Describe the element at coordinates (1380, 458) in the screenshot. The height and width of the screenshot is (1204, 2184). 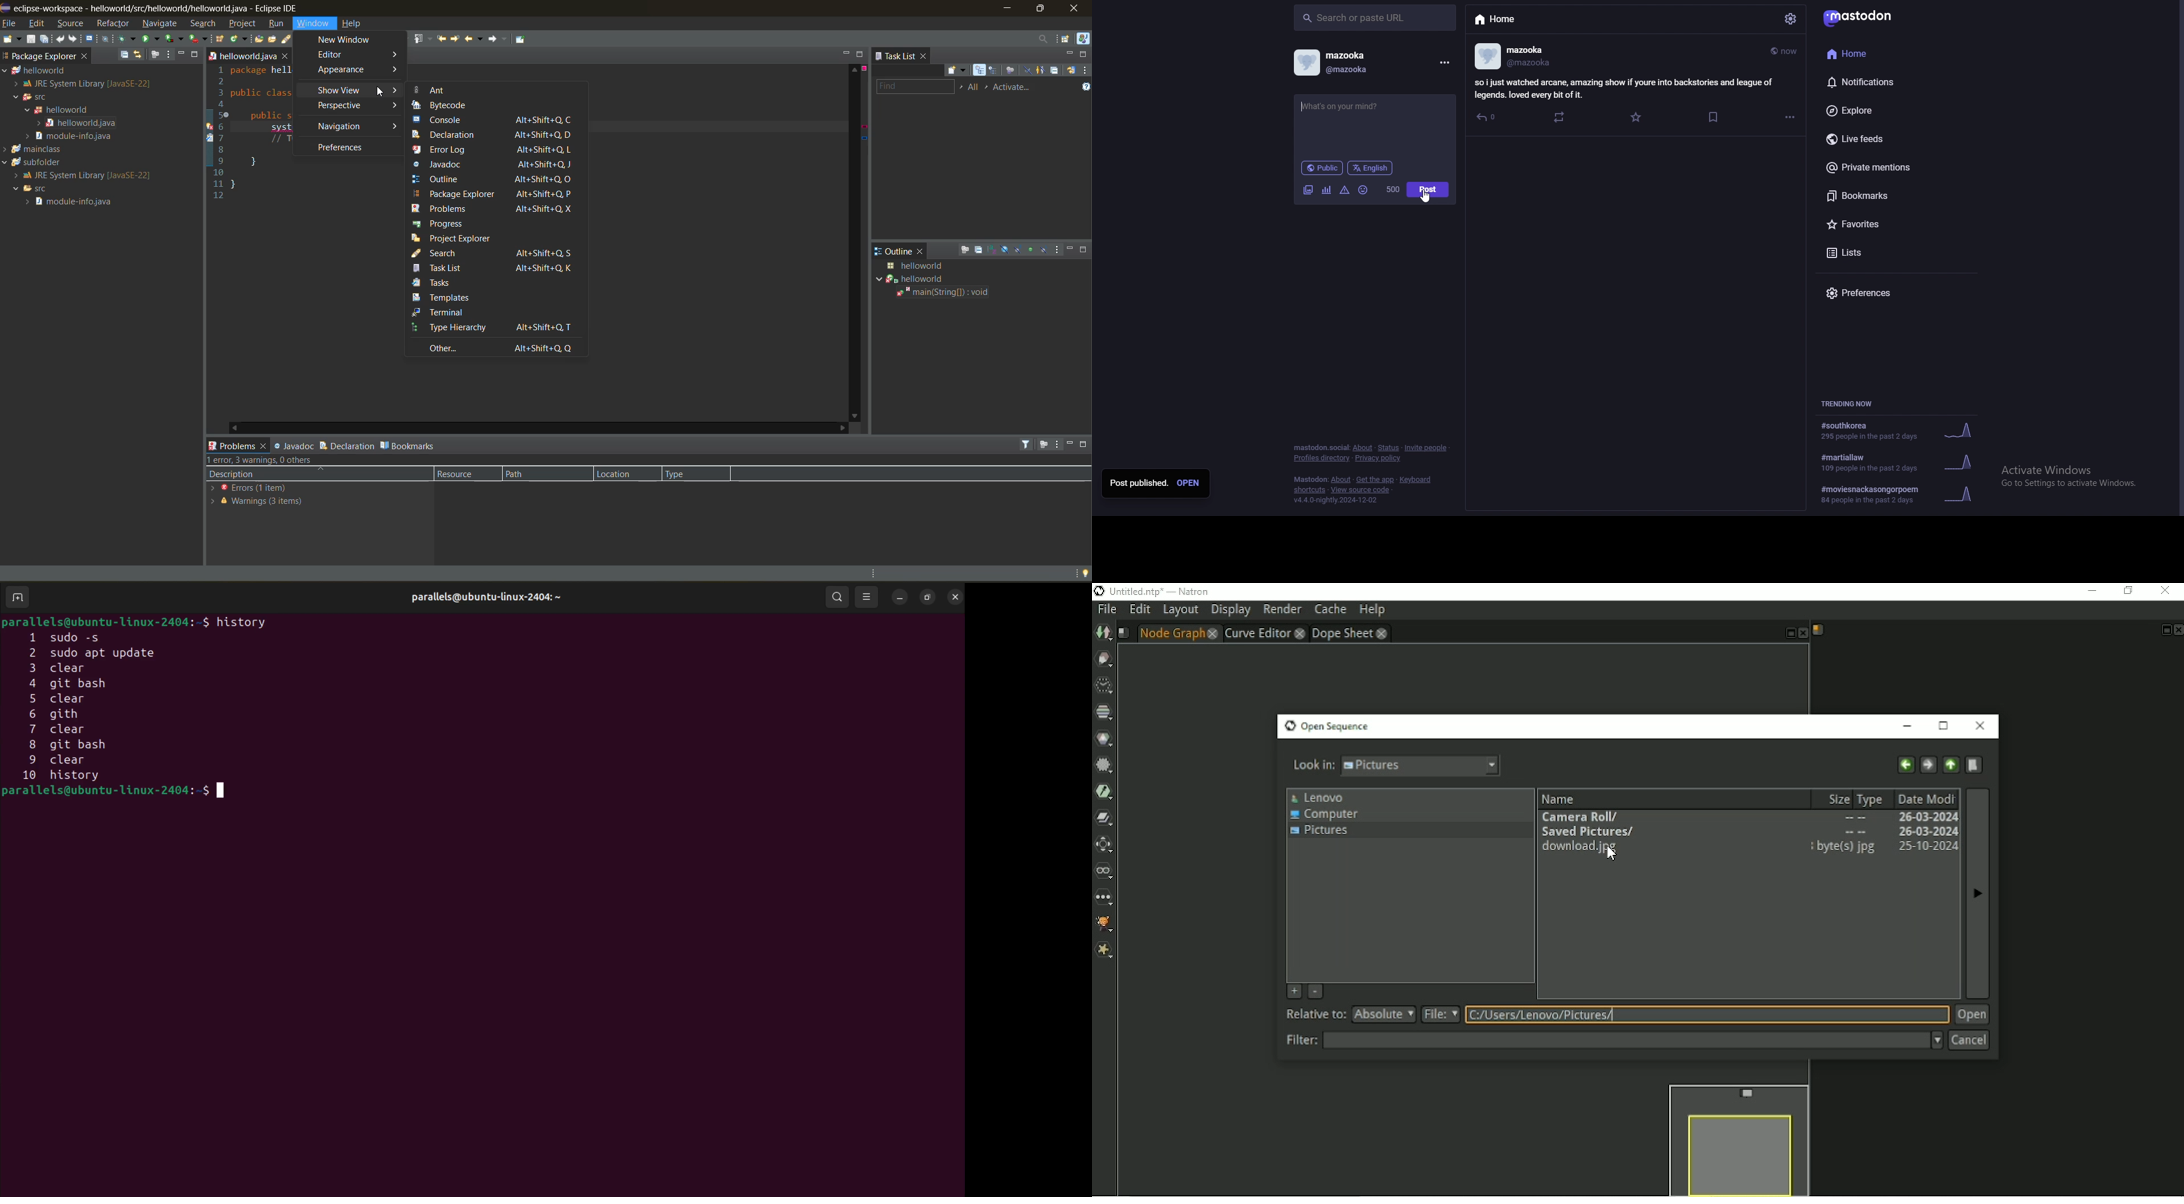
I see `privacy policy` at that location.